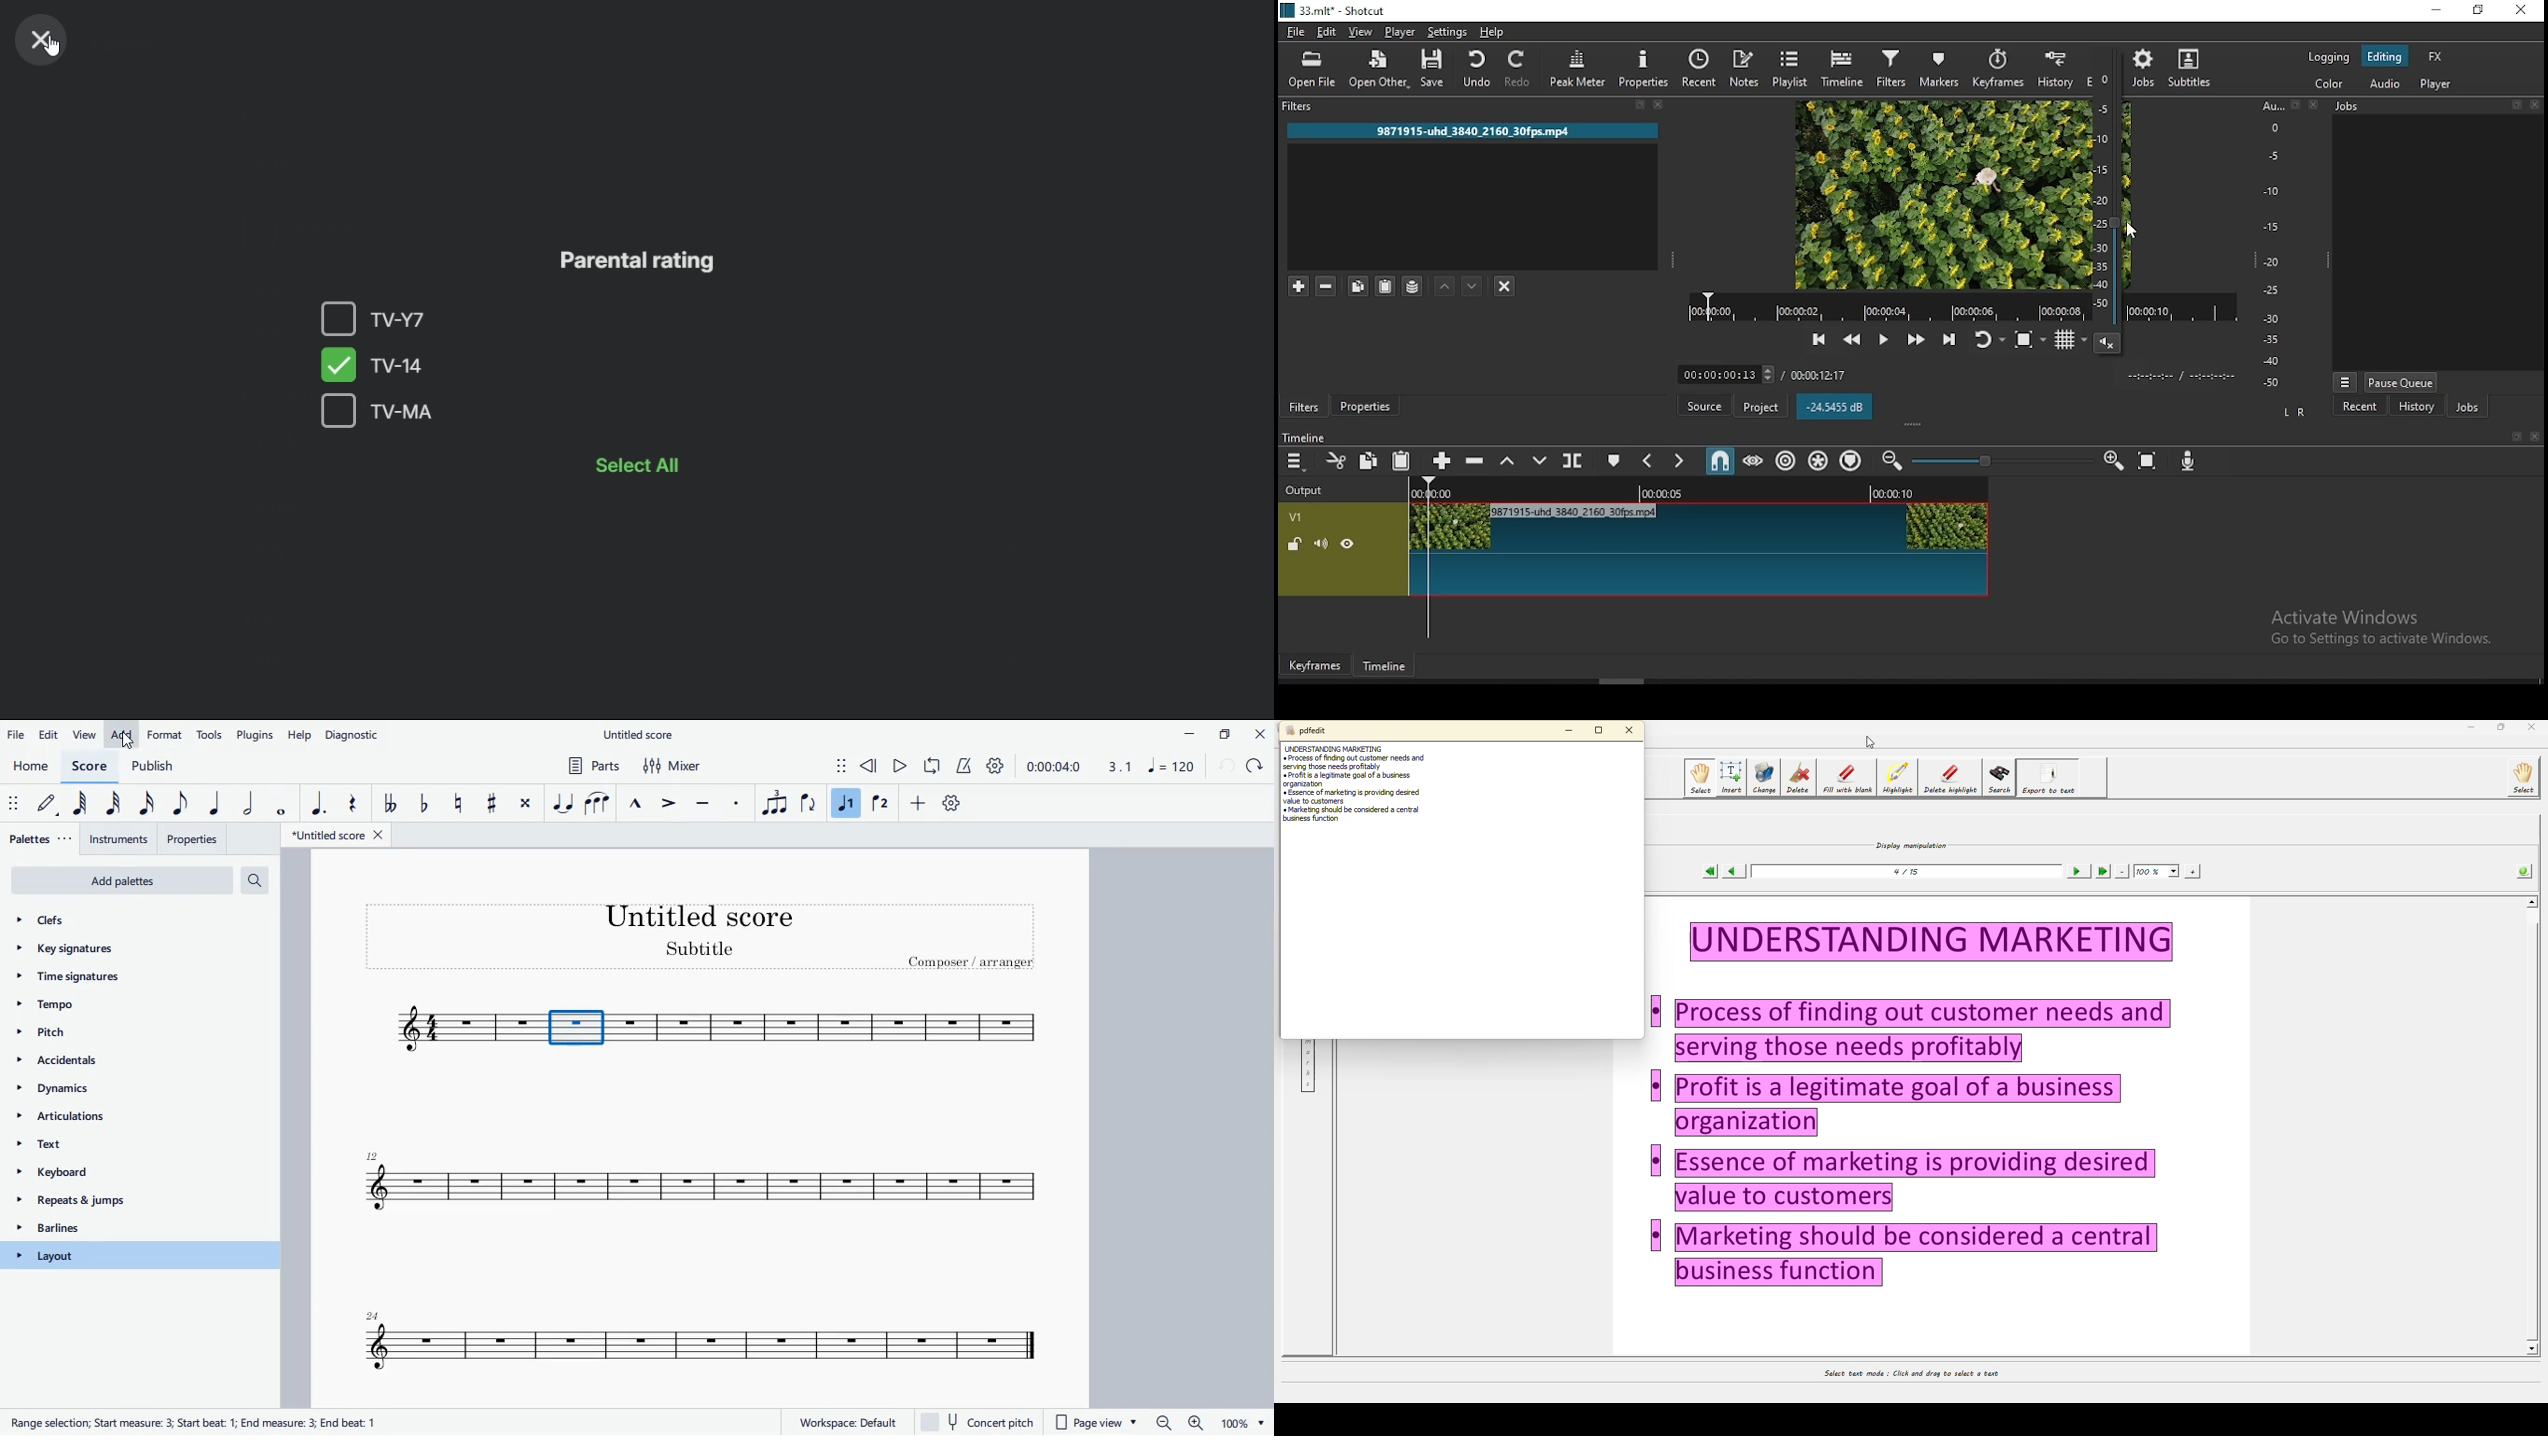 Image resolution: width=2548 pixels, height=1456 pixels. I want to click on informations, so click(197, 1420).